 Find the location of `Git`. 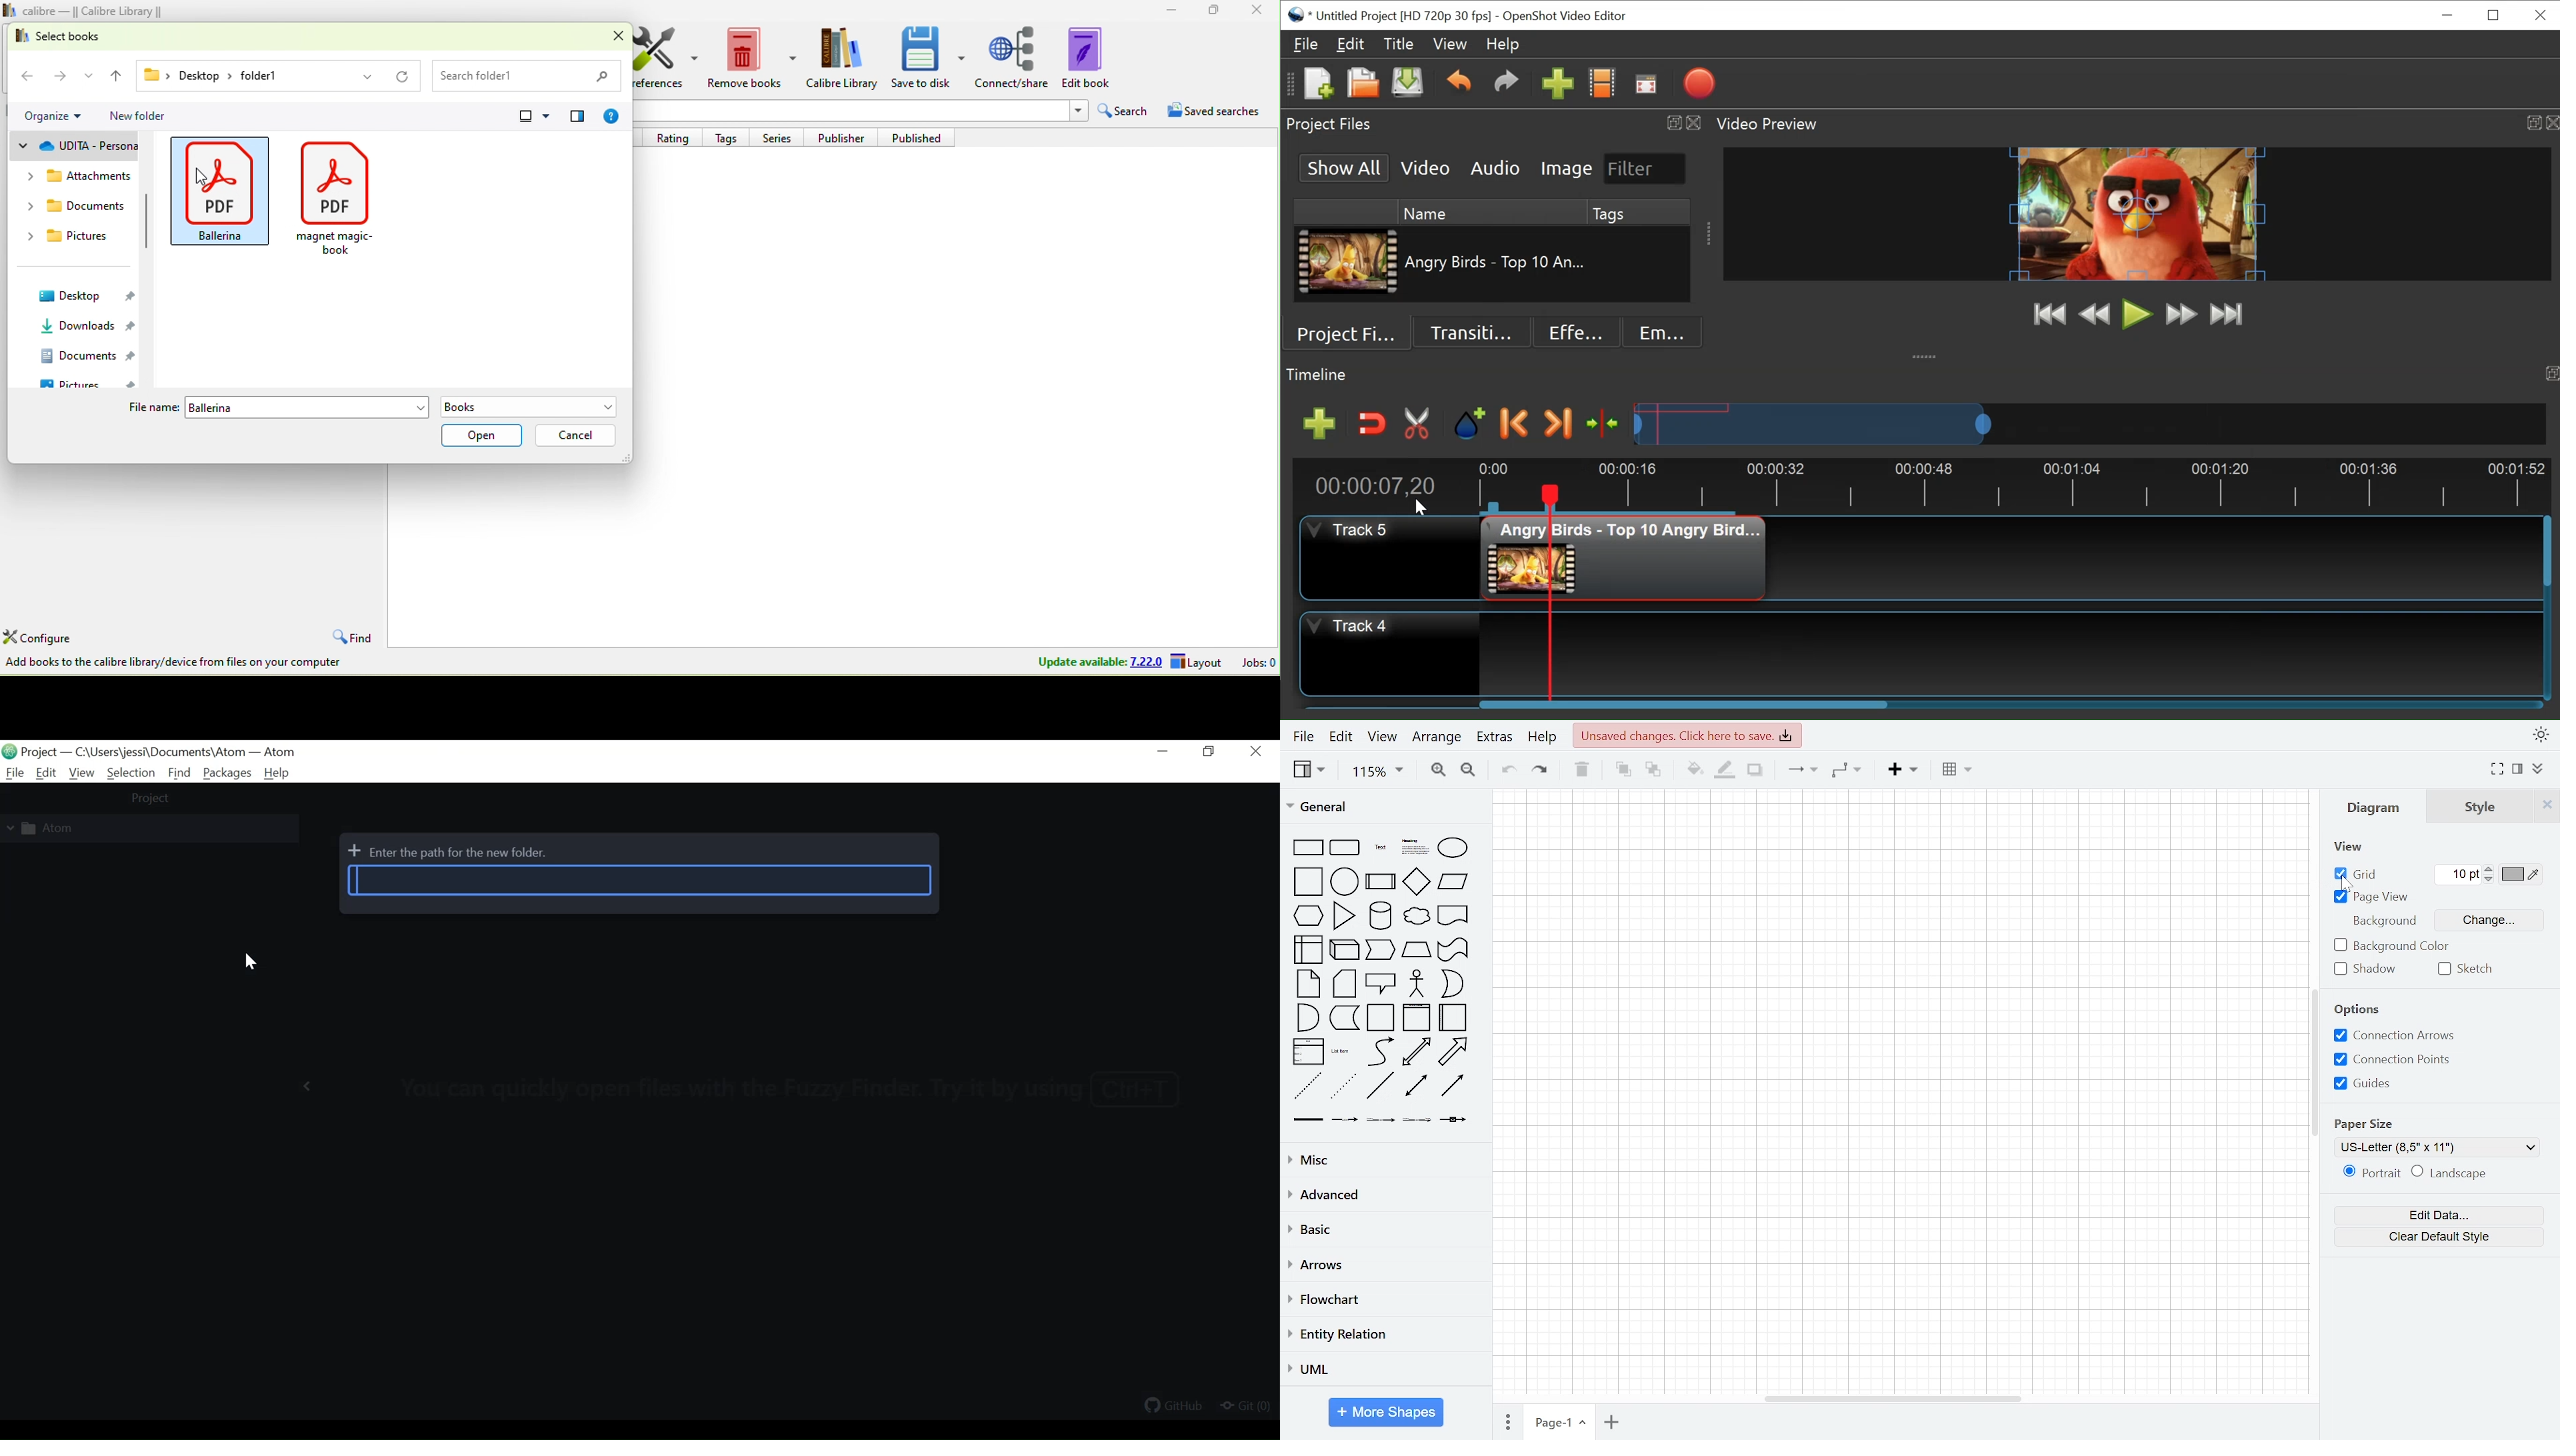

Git is located at coordinates (1245, 1407).